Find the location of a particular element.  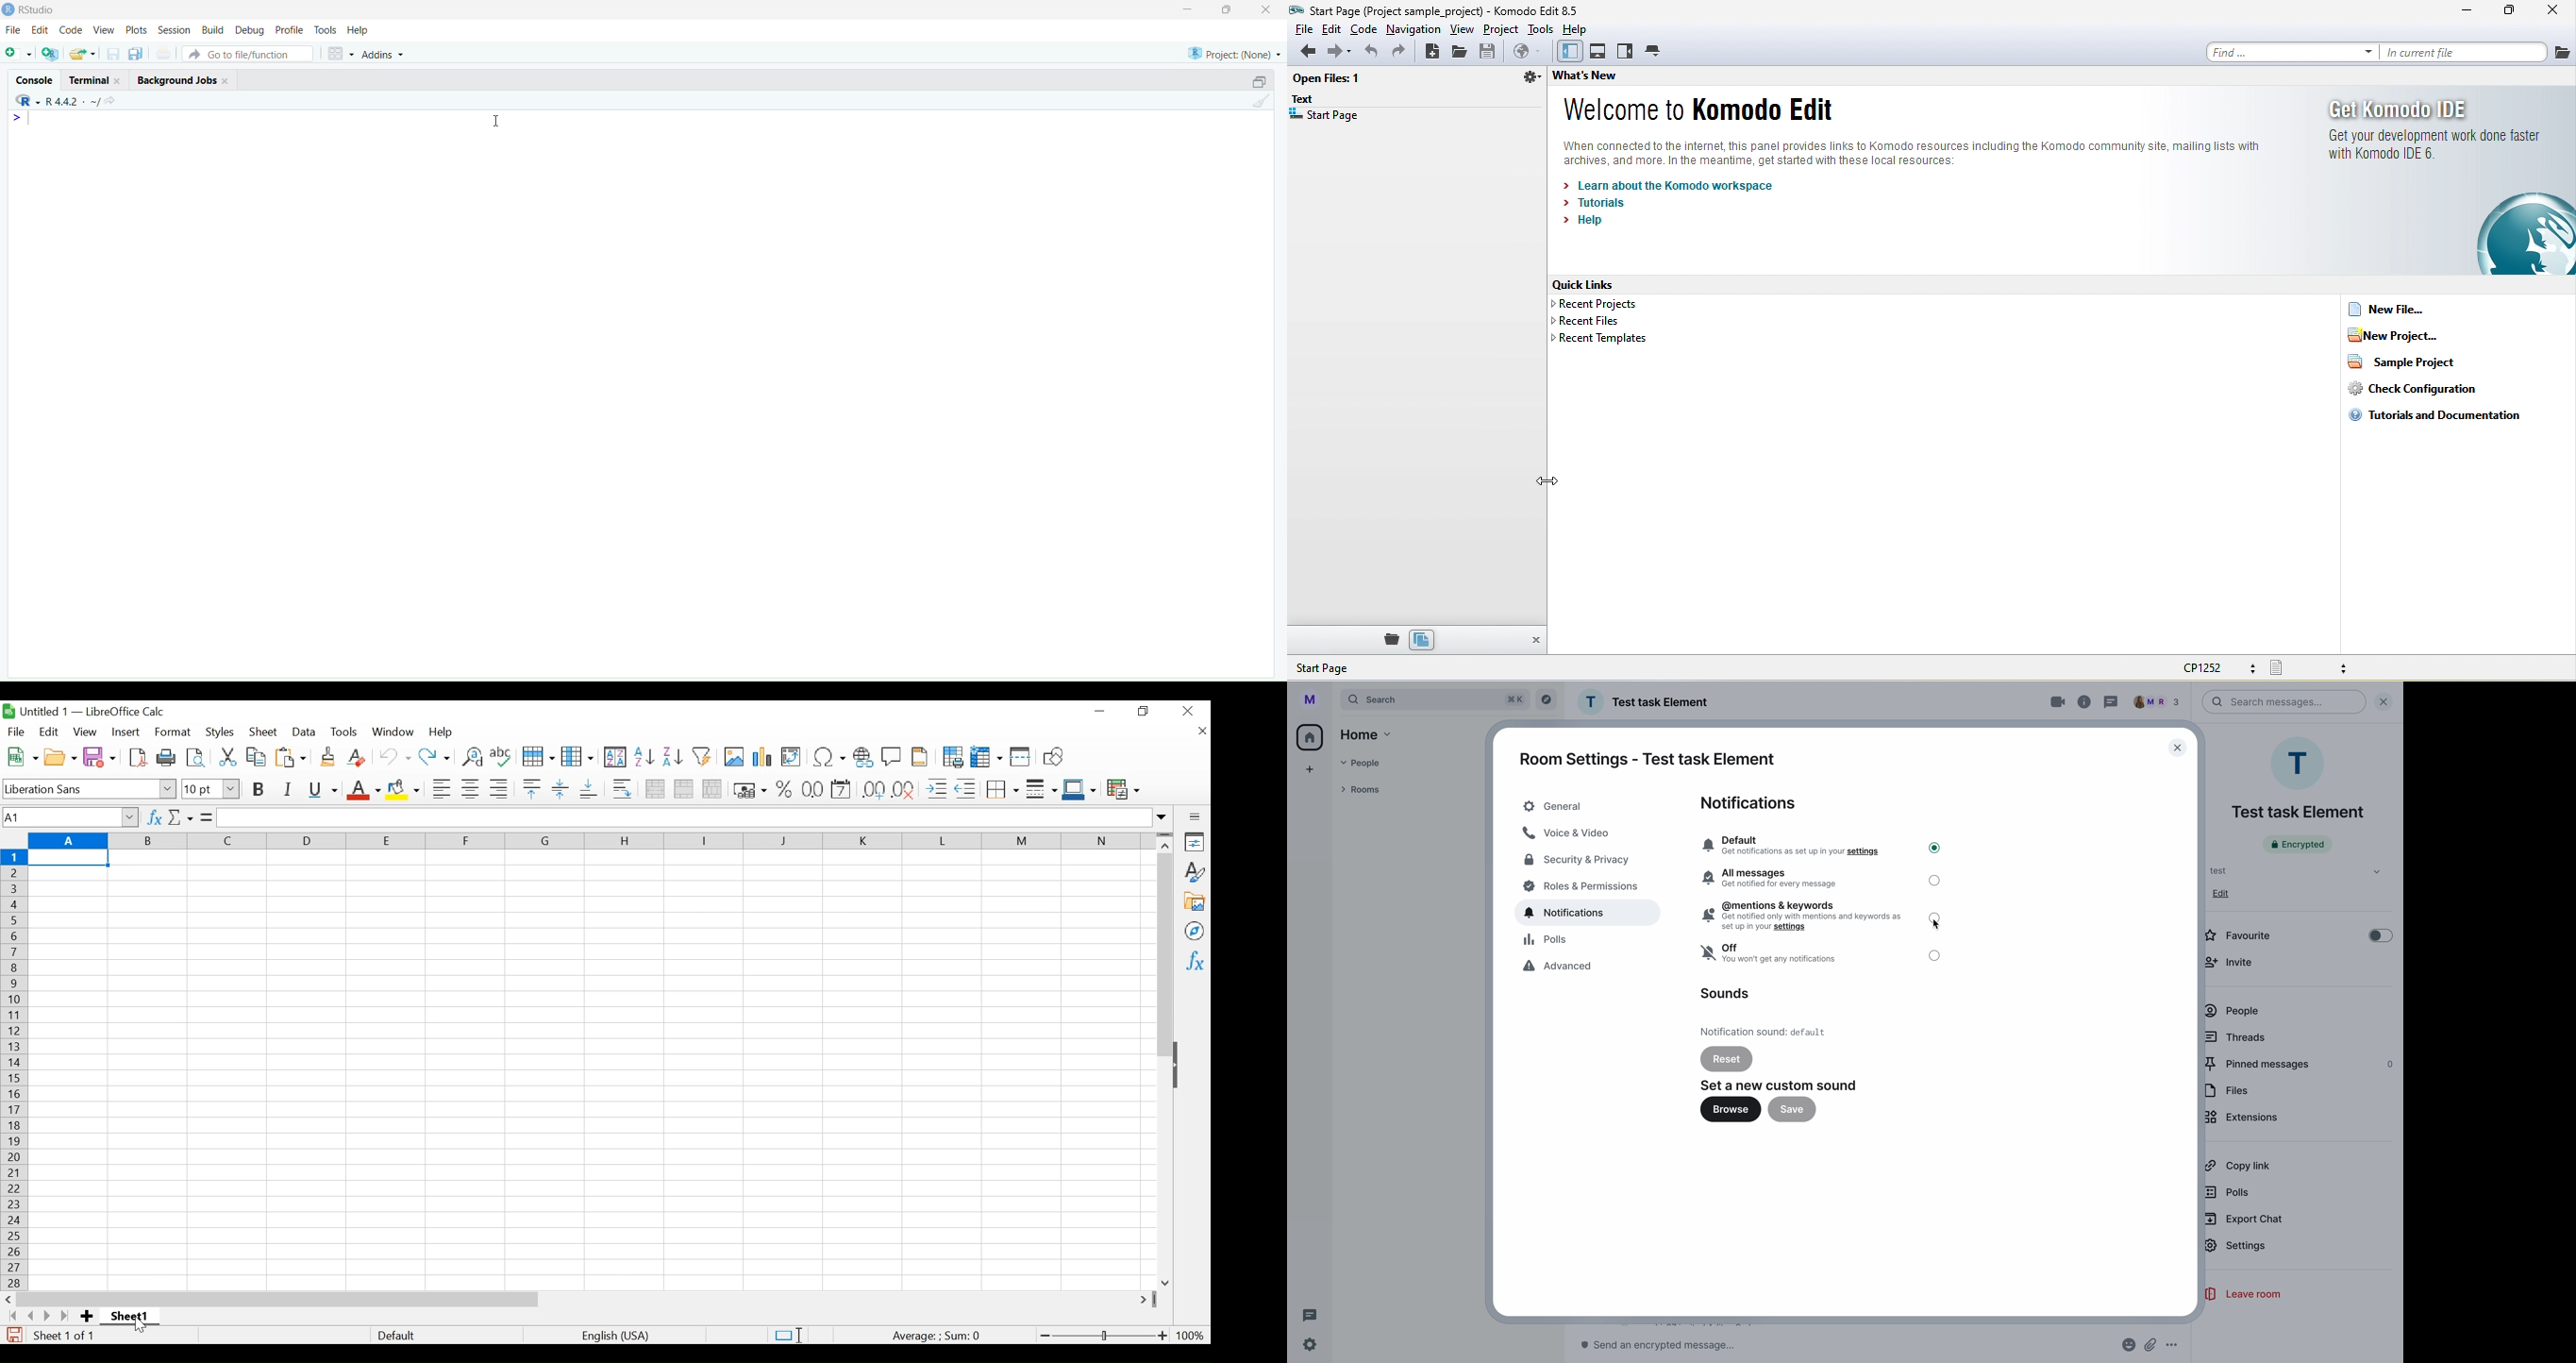

Align Center is located at coordinates (471, 789).